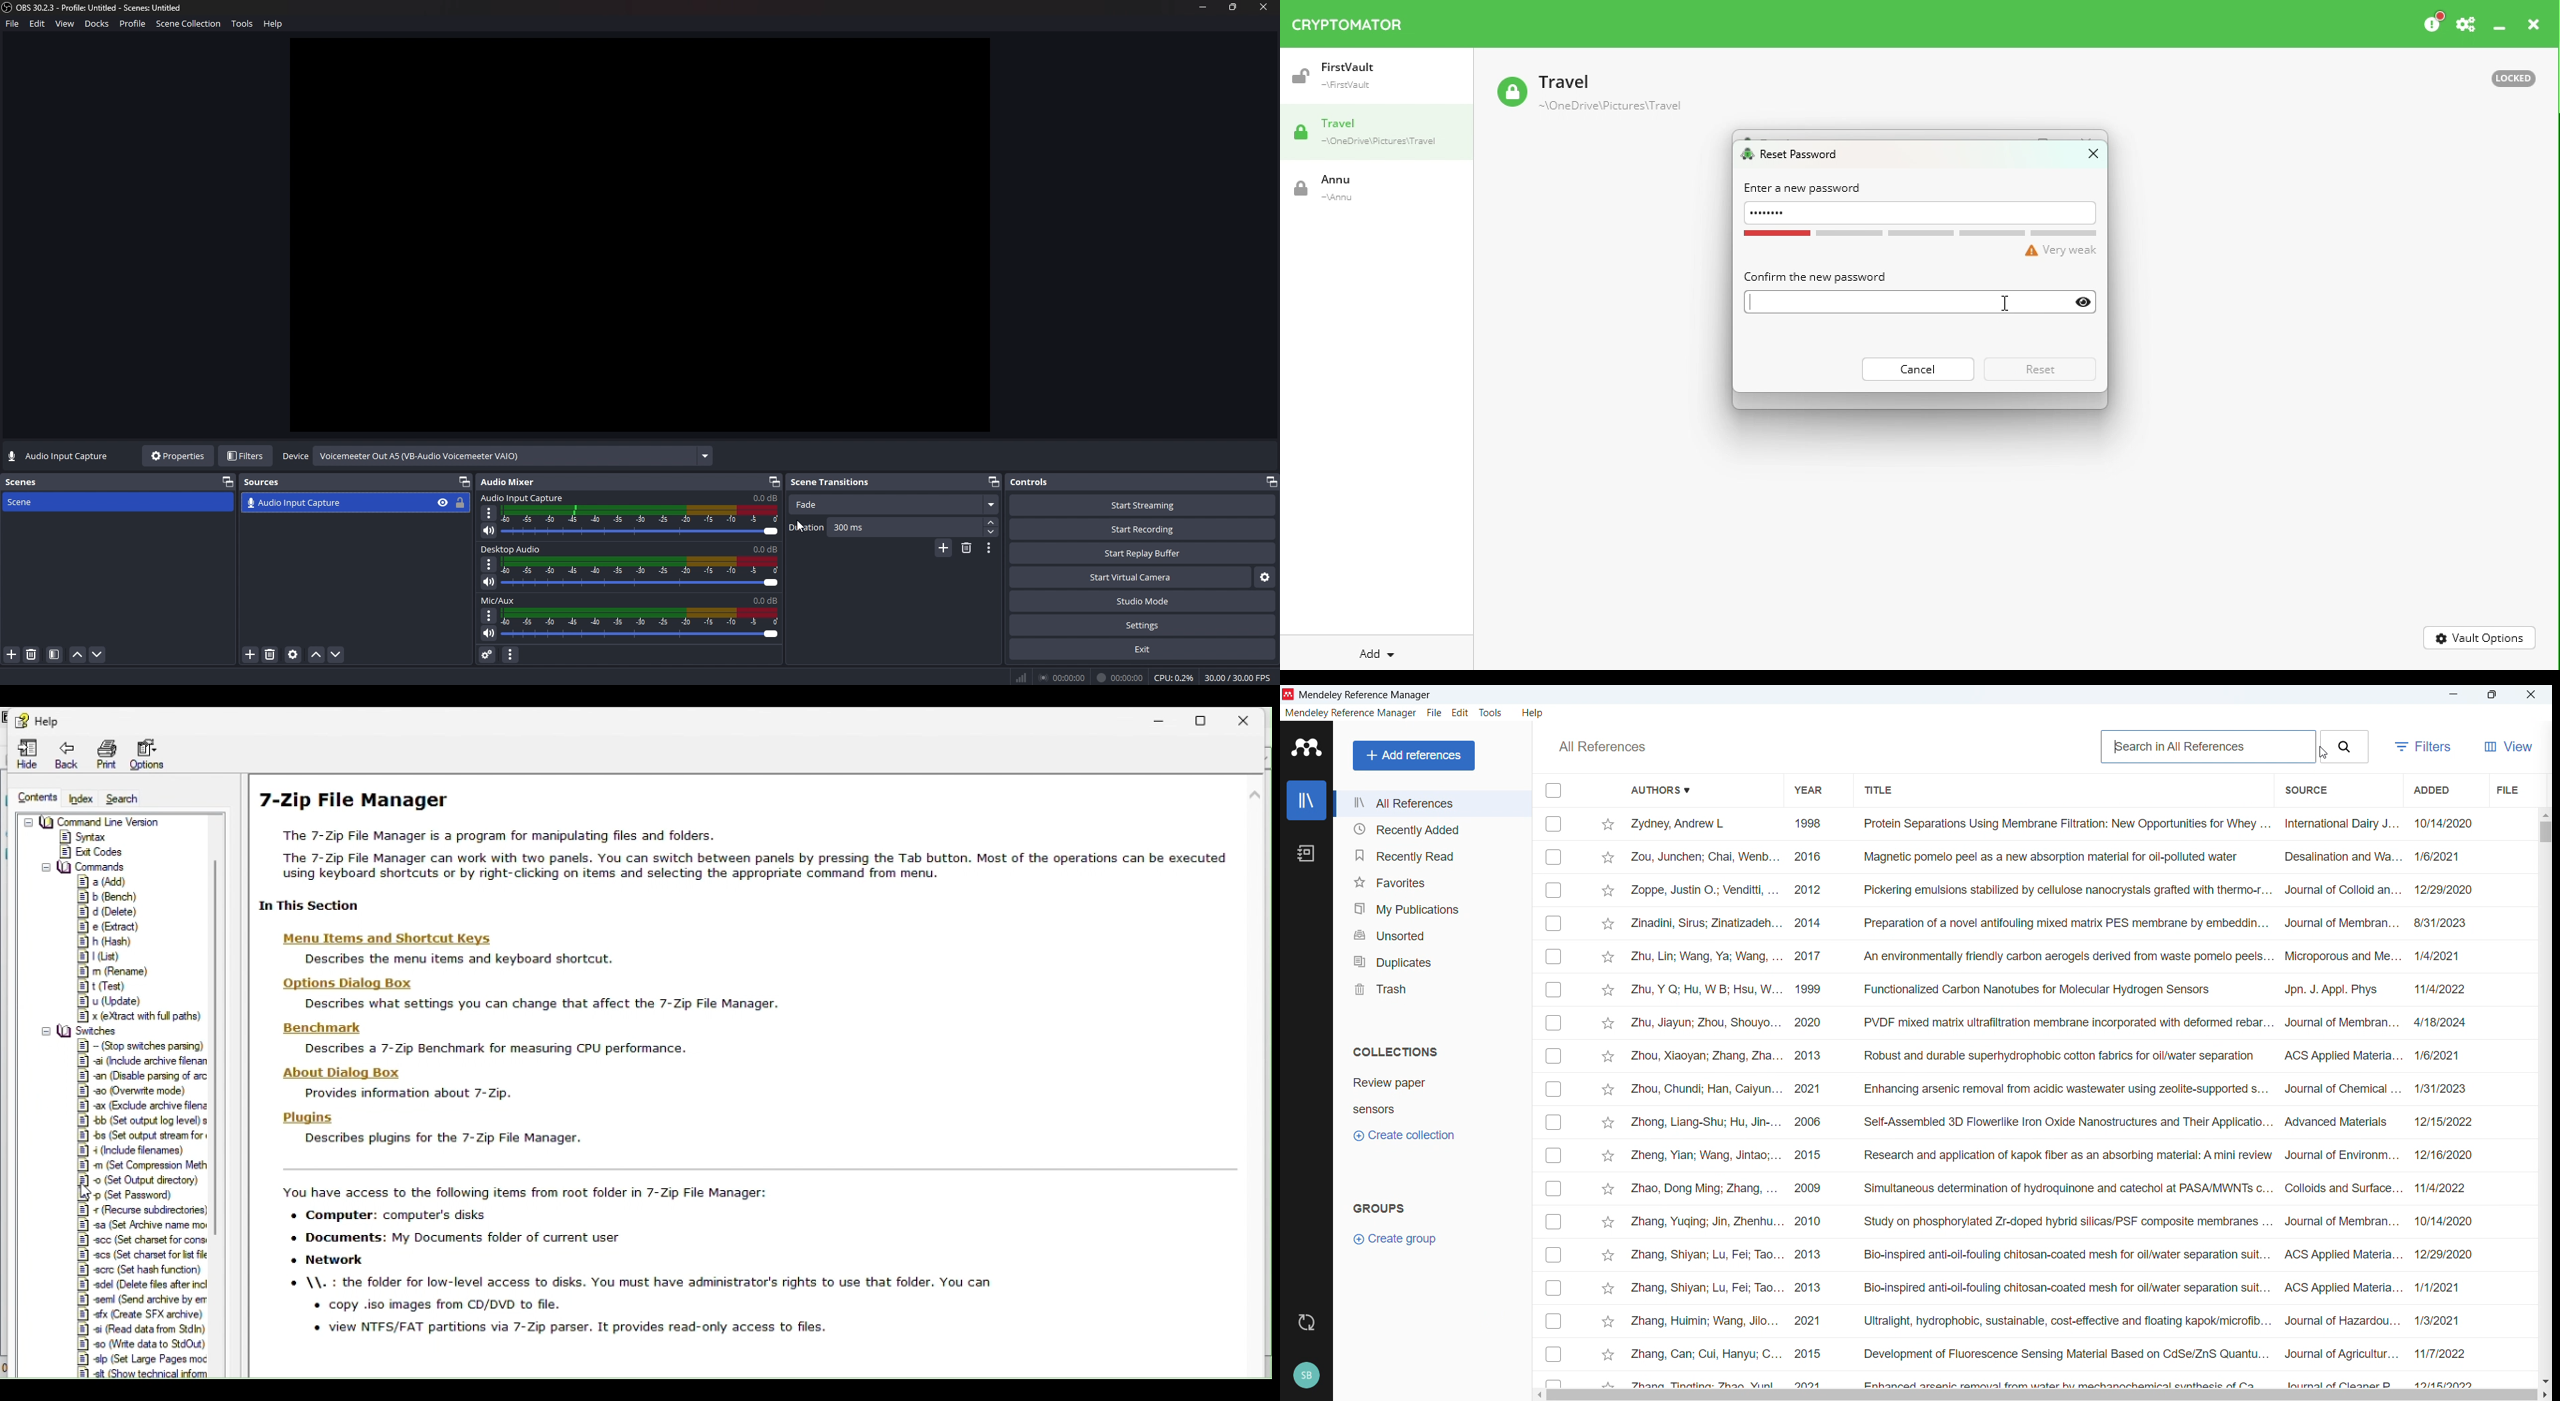 The image size is (2576, 1428). What do you see at coordinates (1263, 579) in the screenshot?
I see `settings` at bounding box center [1263, 579].